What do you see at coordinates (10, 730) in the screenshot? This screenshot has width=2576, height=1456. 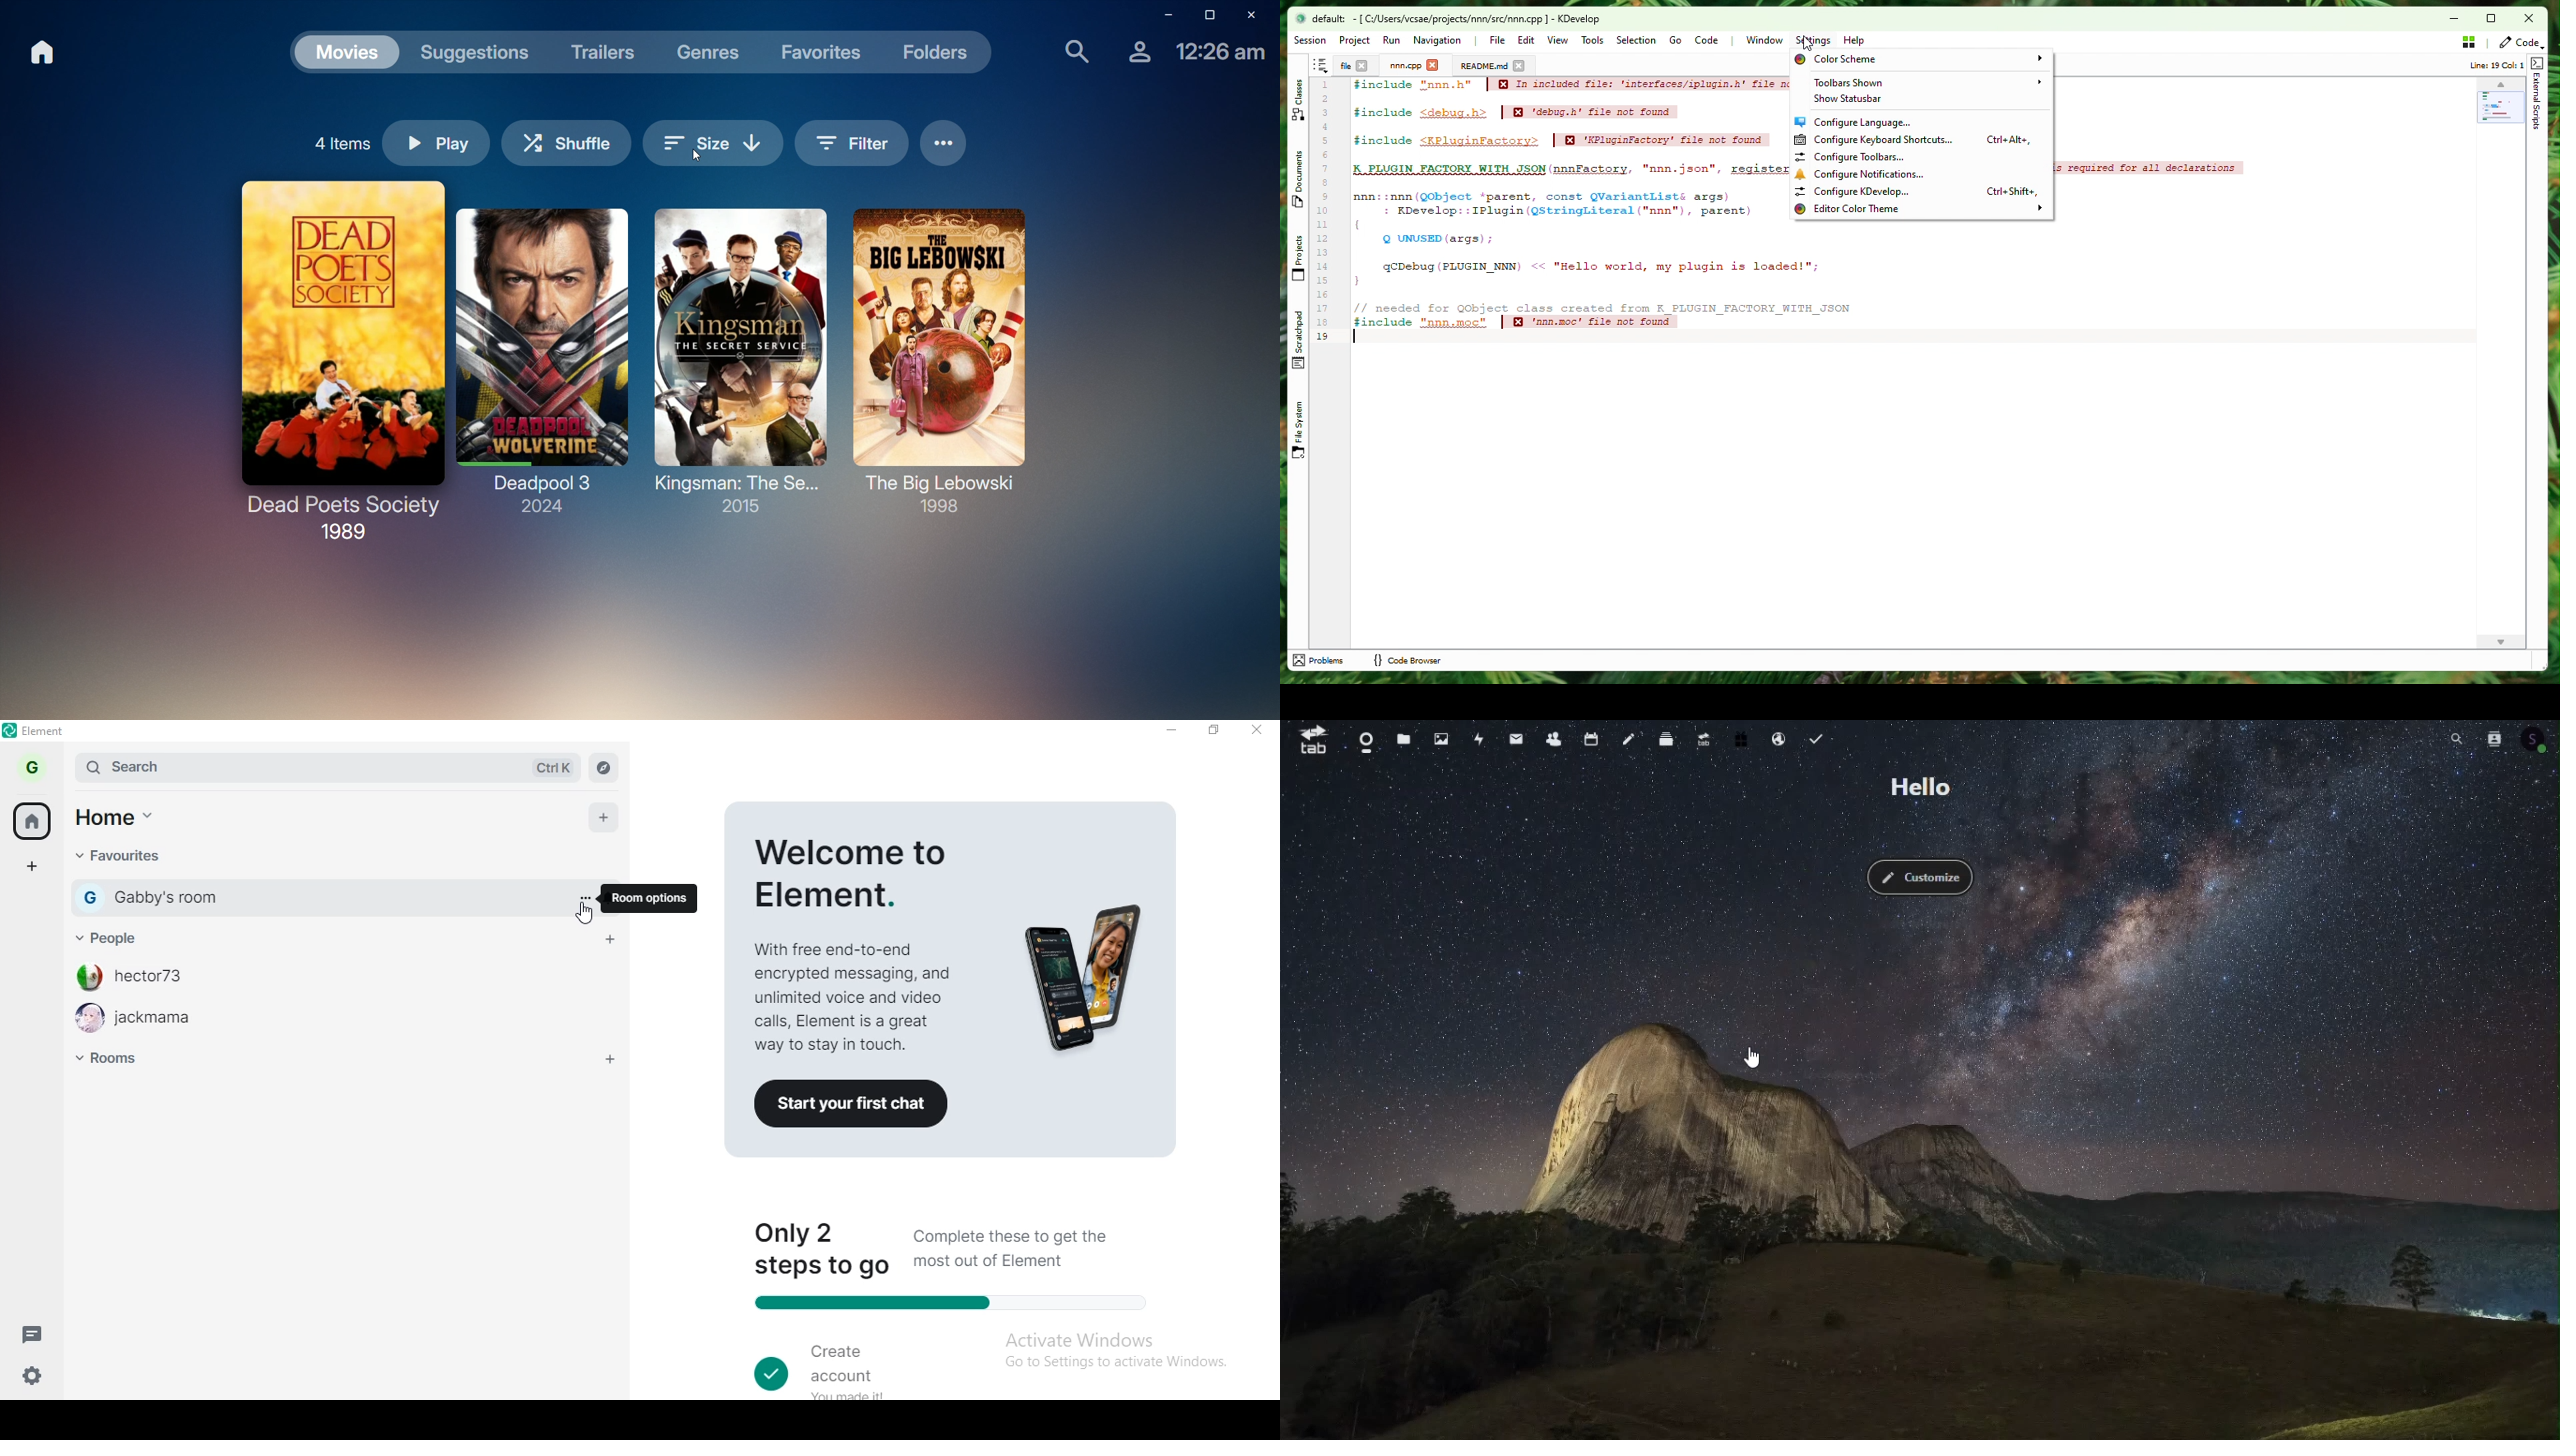 I see `element logo` at bounding box center [10, 730].